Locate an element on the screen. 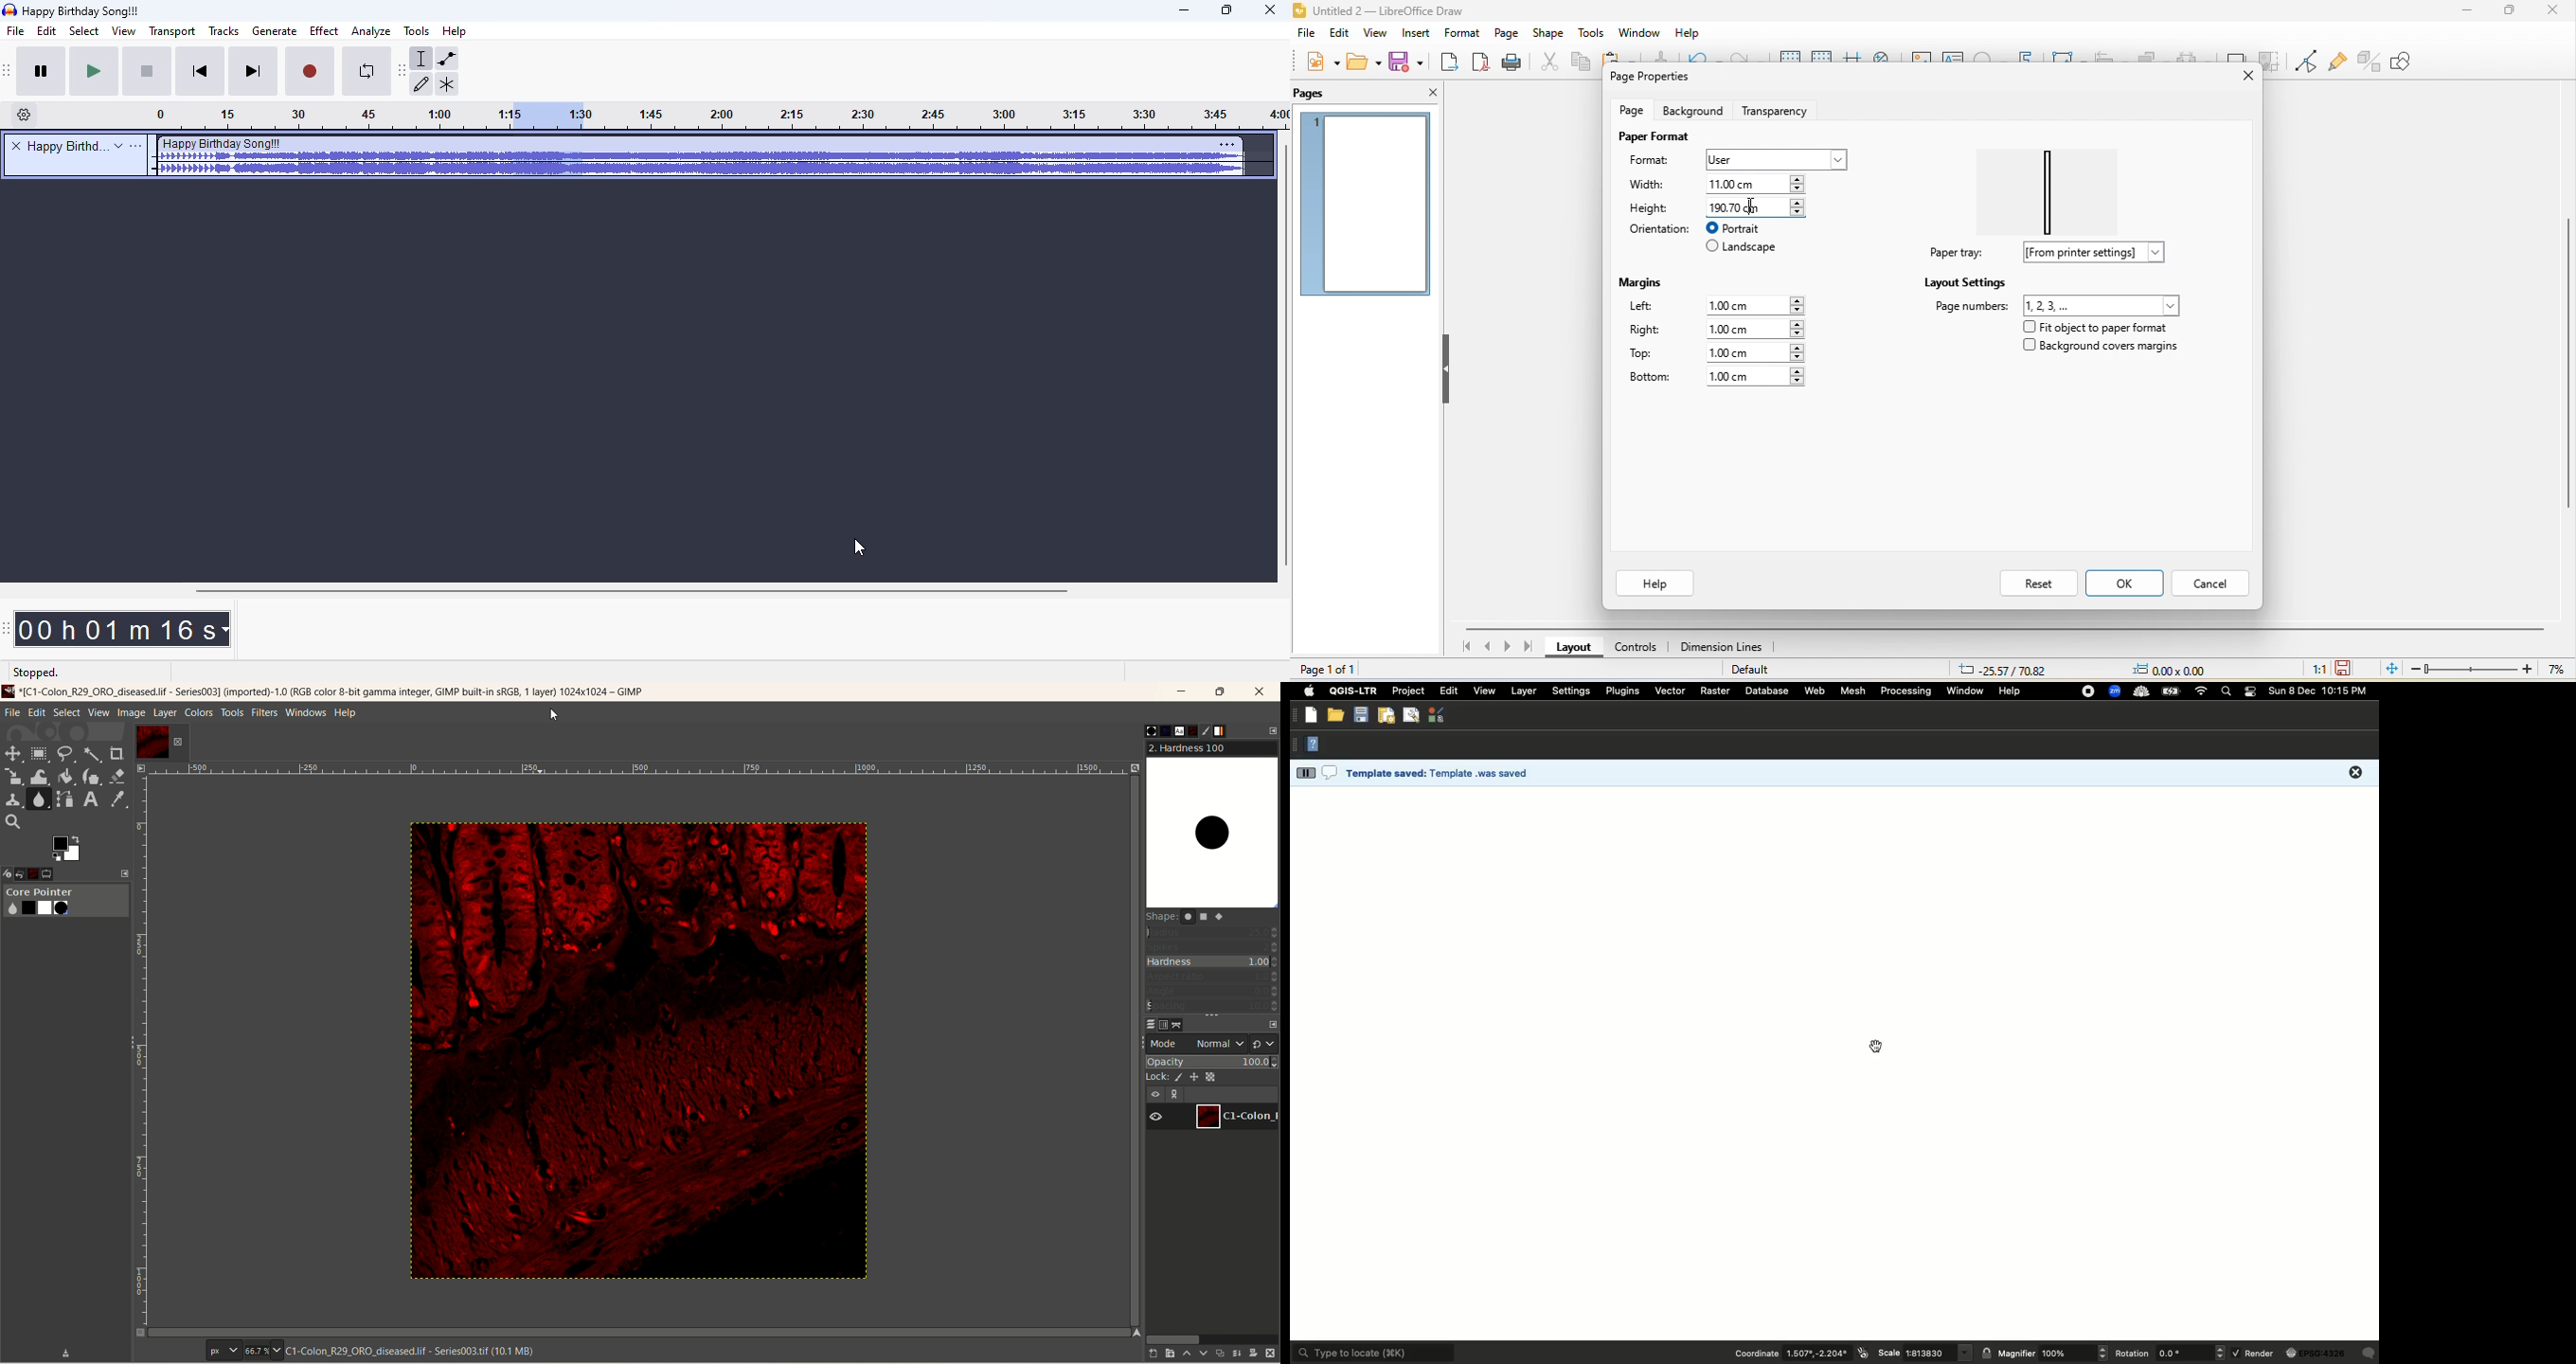 The height and width of the screenshot is (1372, 2576). zoom factor is located at coordinates (262, 1351).